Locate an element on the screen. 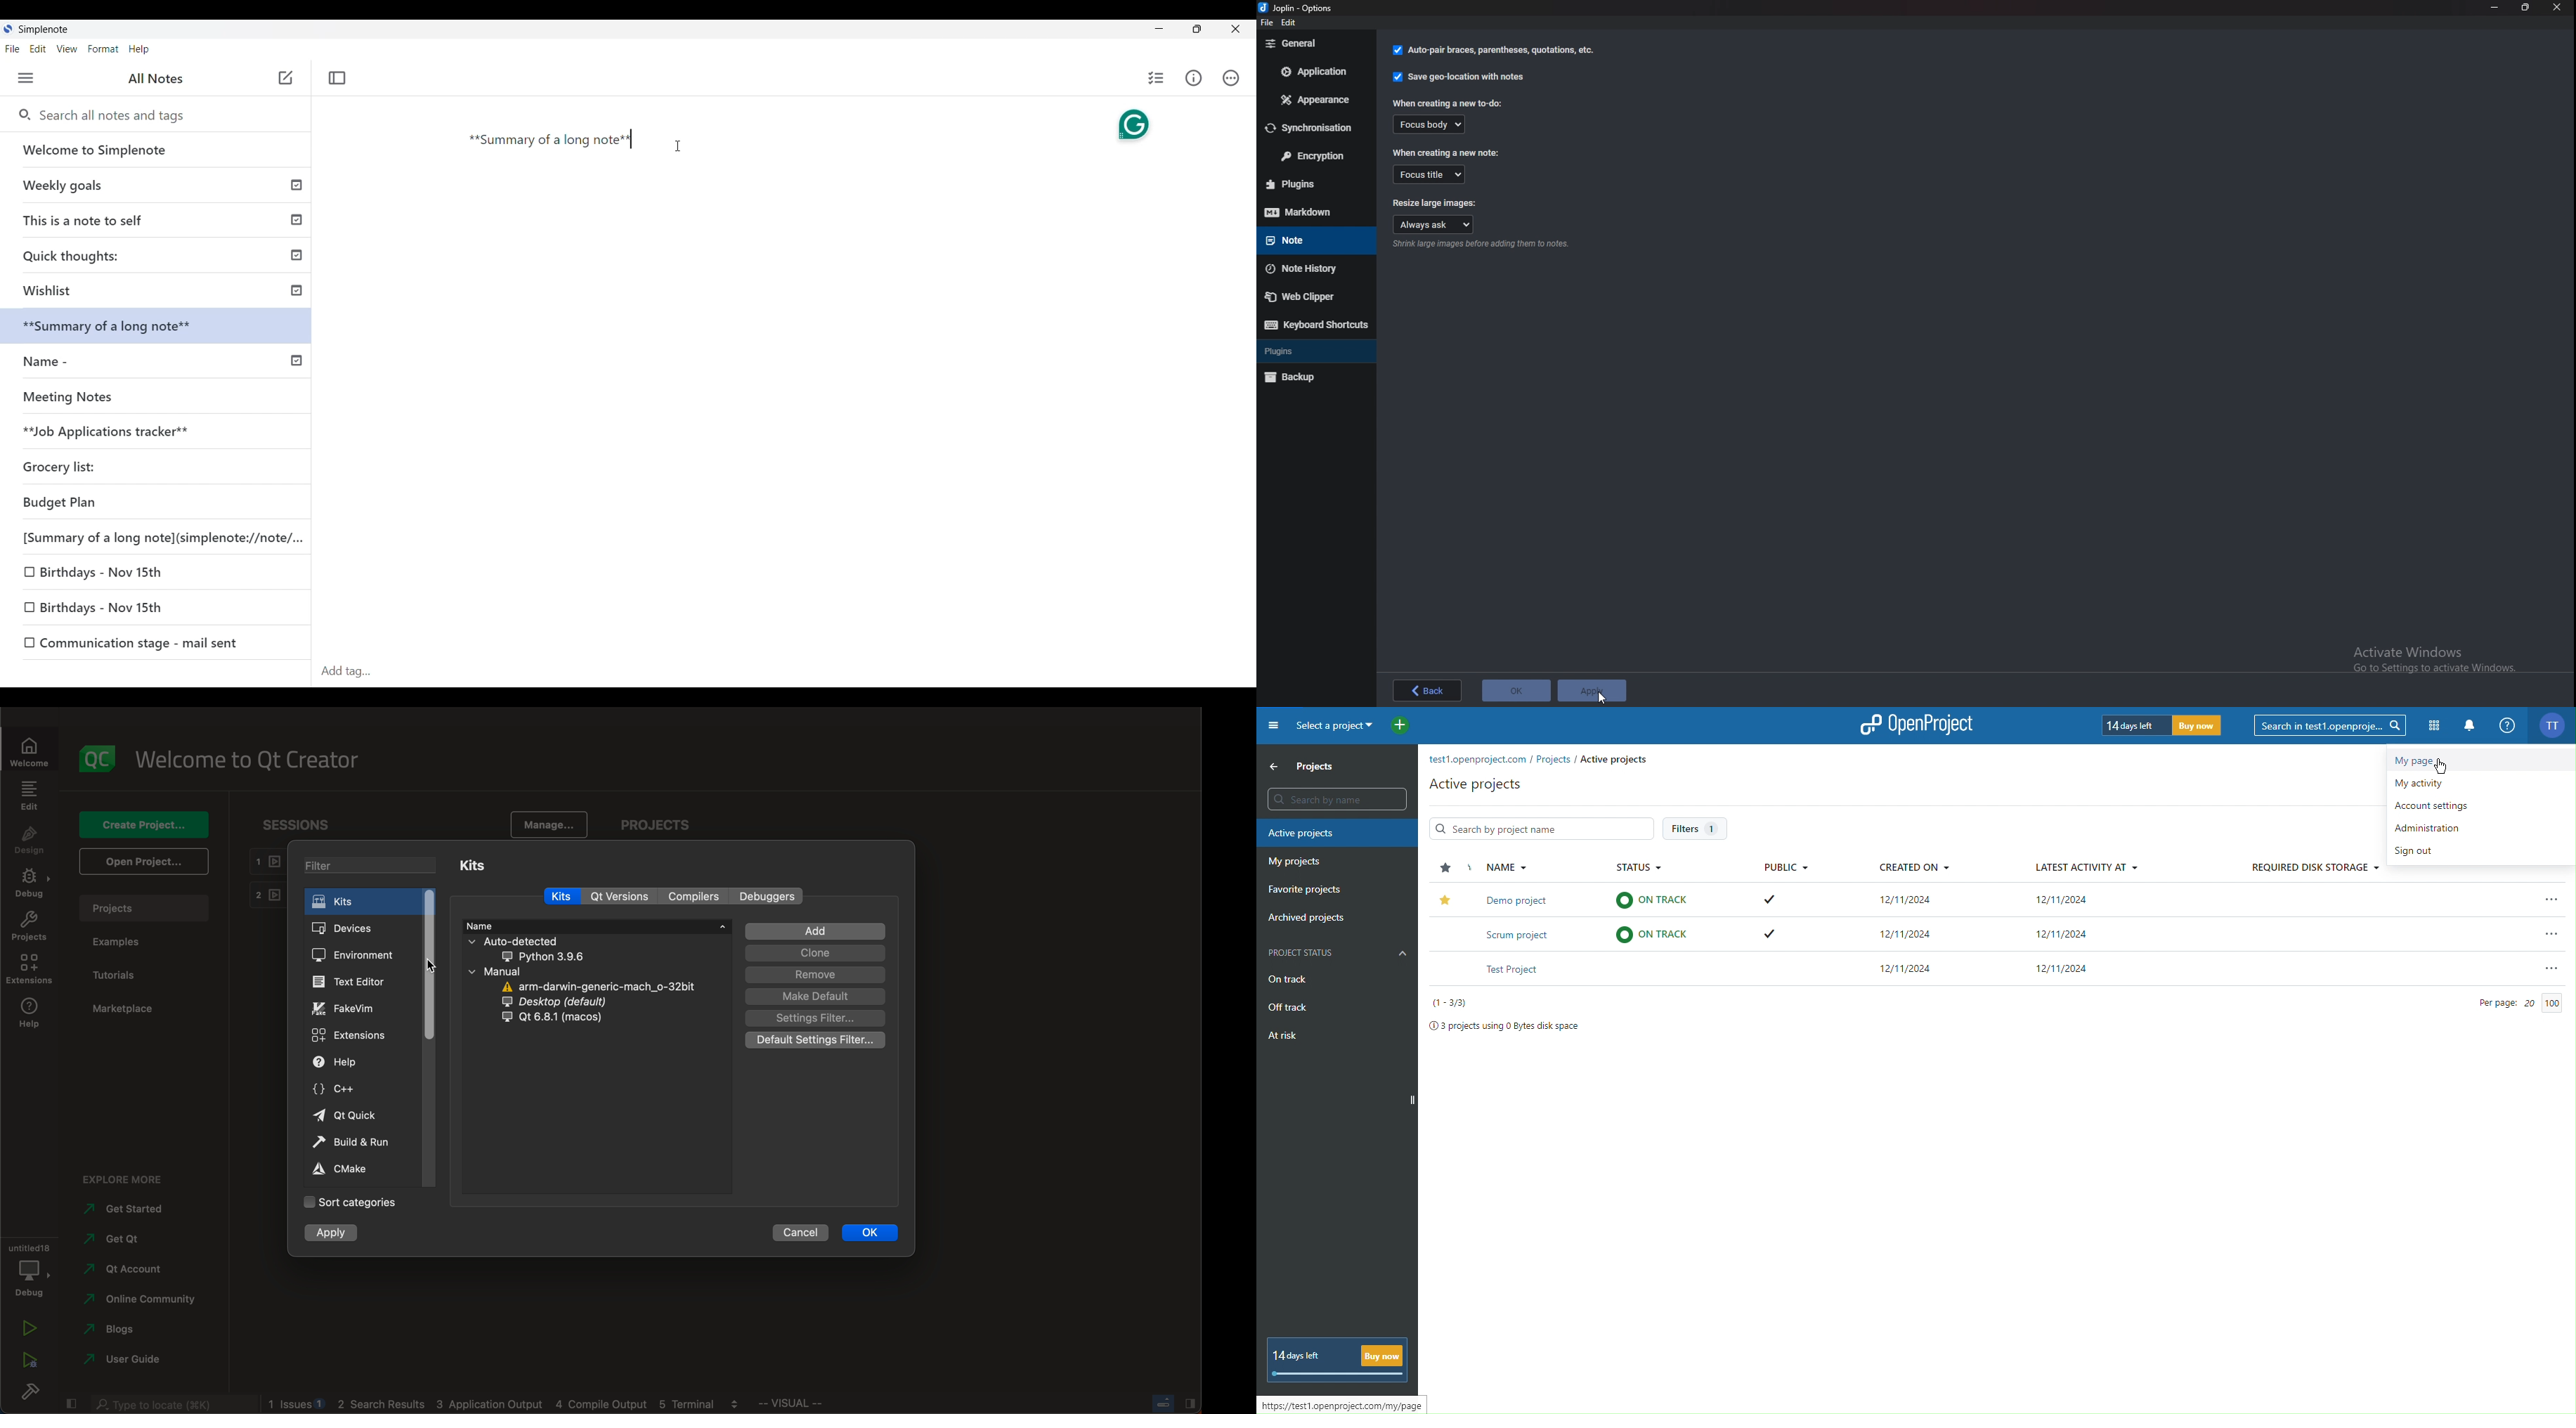 The image size is (2576, 1428). Info is located at coordinates (1483, 246).